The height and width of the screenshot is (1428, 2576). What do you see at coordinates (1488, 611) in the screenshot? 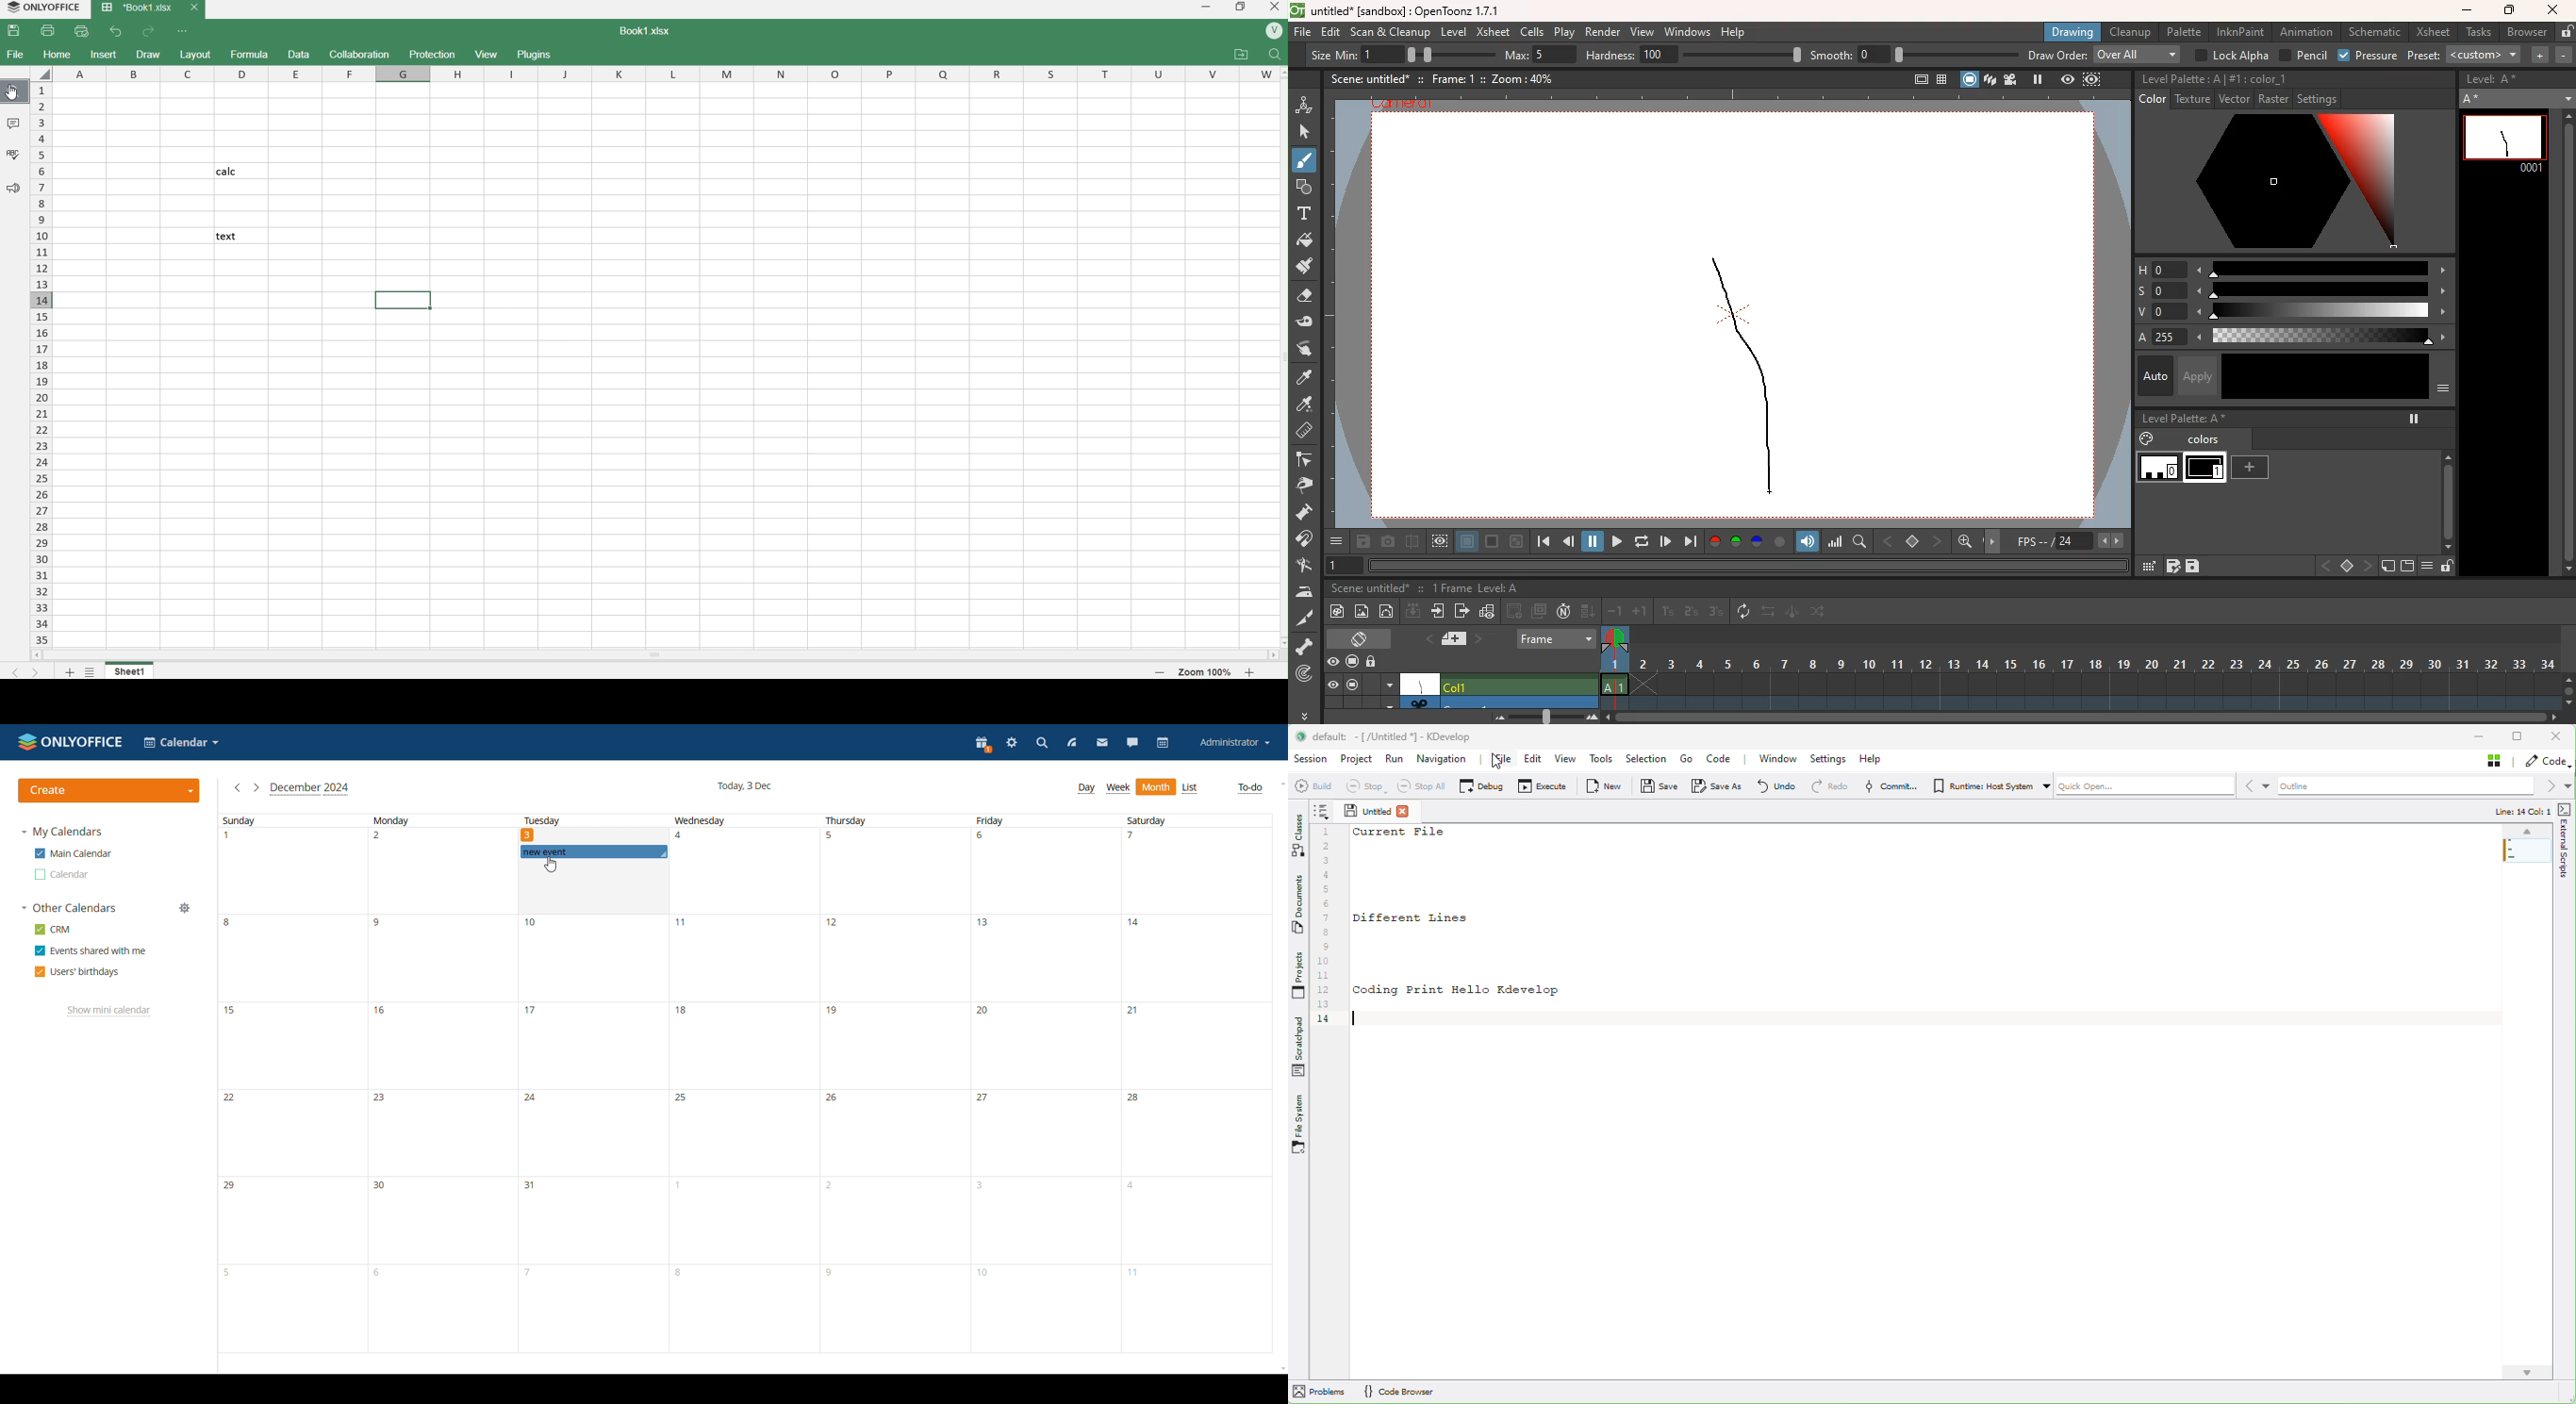
I see `graph` at bounding box center [1488, 611].